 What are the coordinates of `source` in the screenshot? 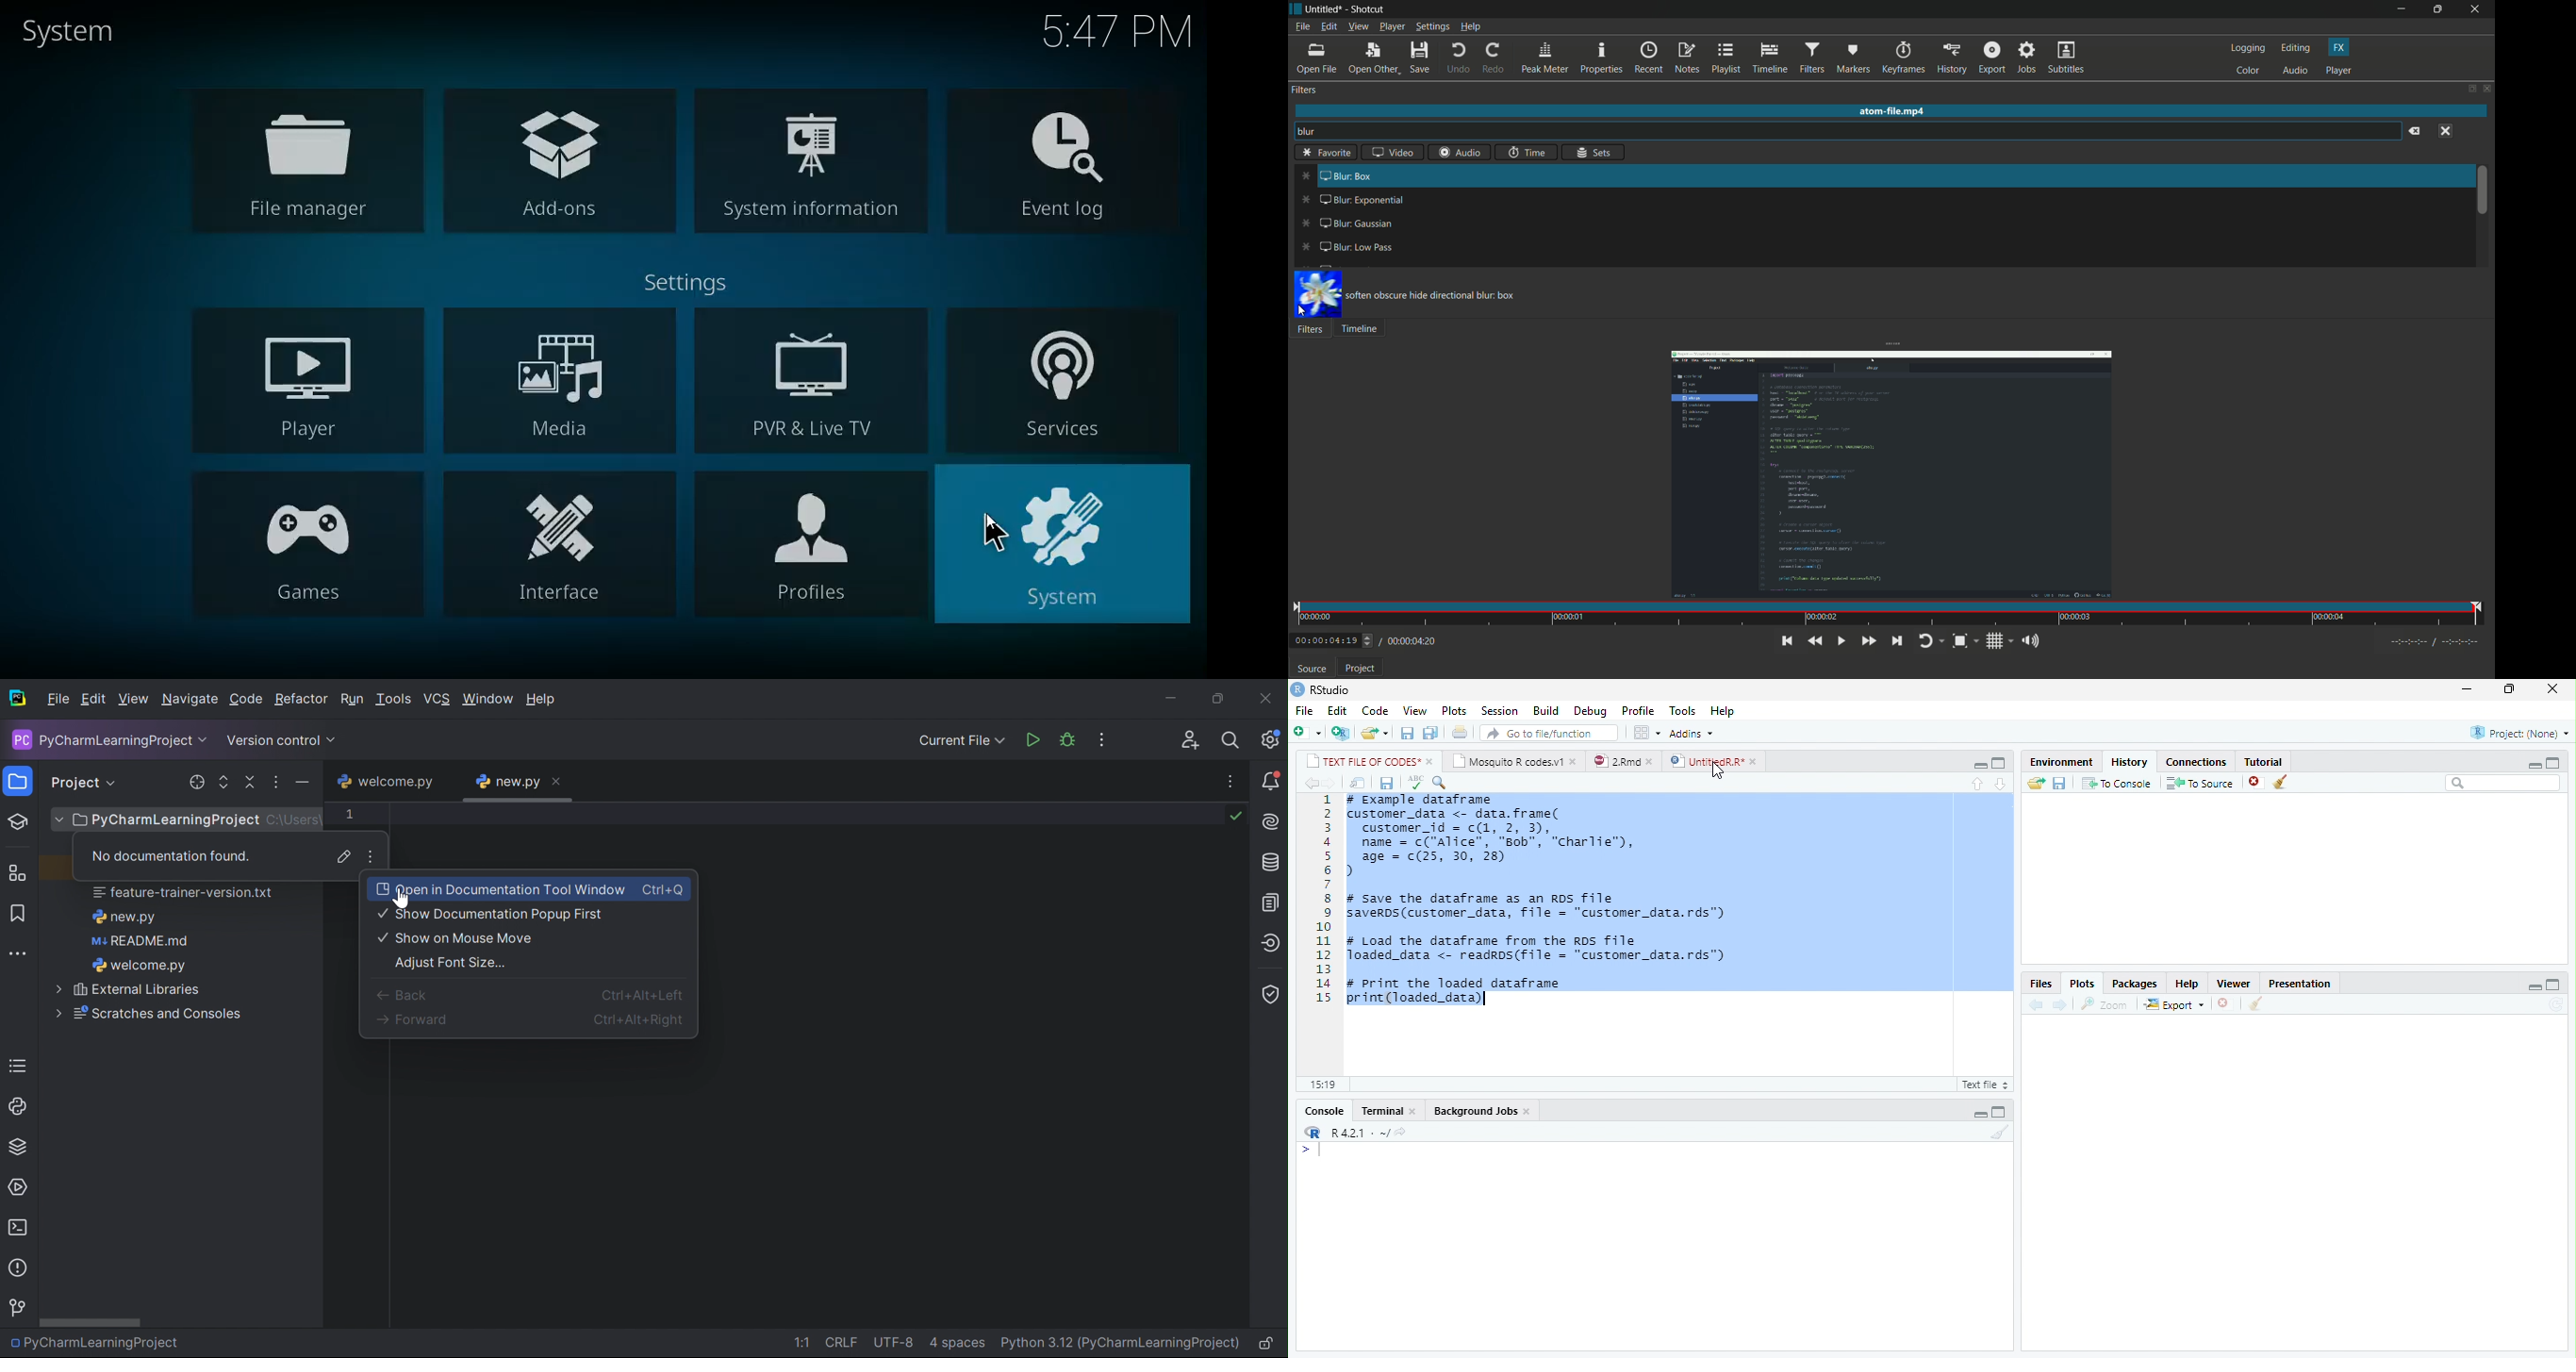 It's located at (1311, 669).